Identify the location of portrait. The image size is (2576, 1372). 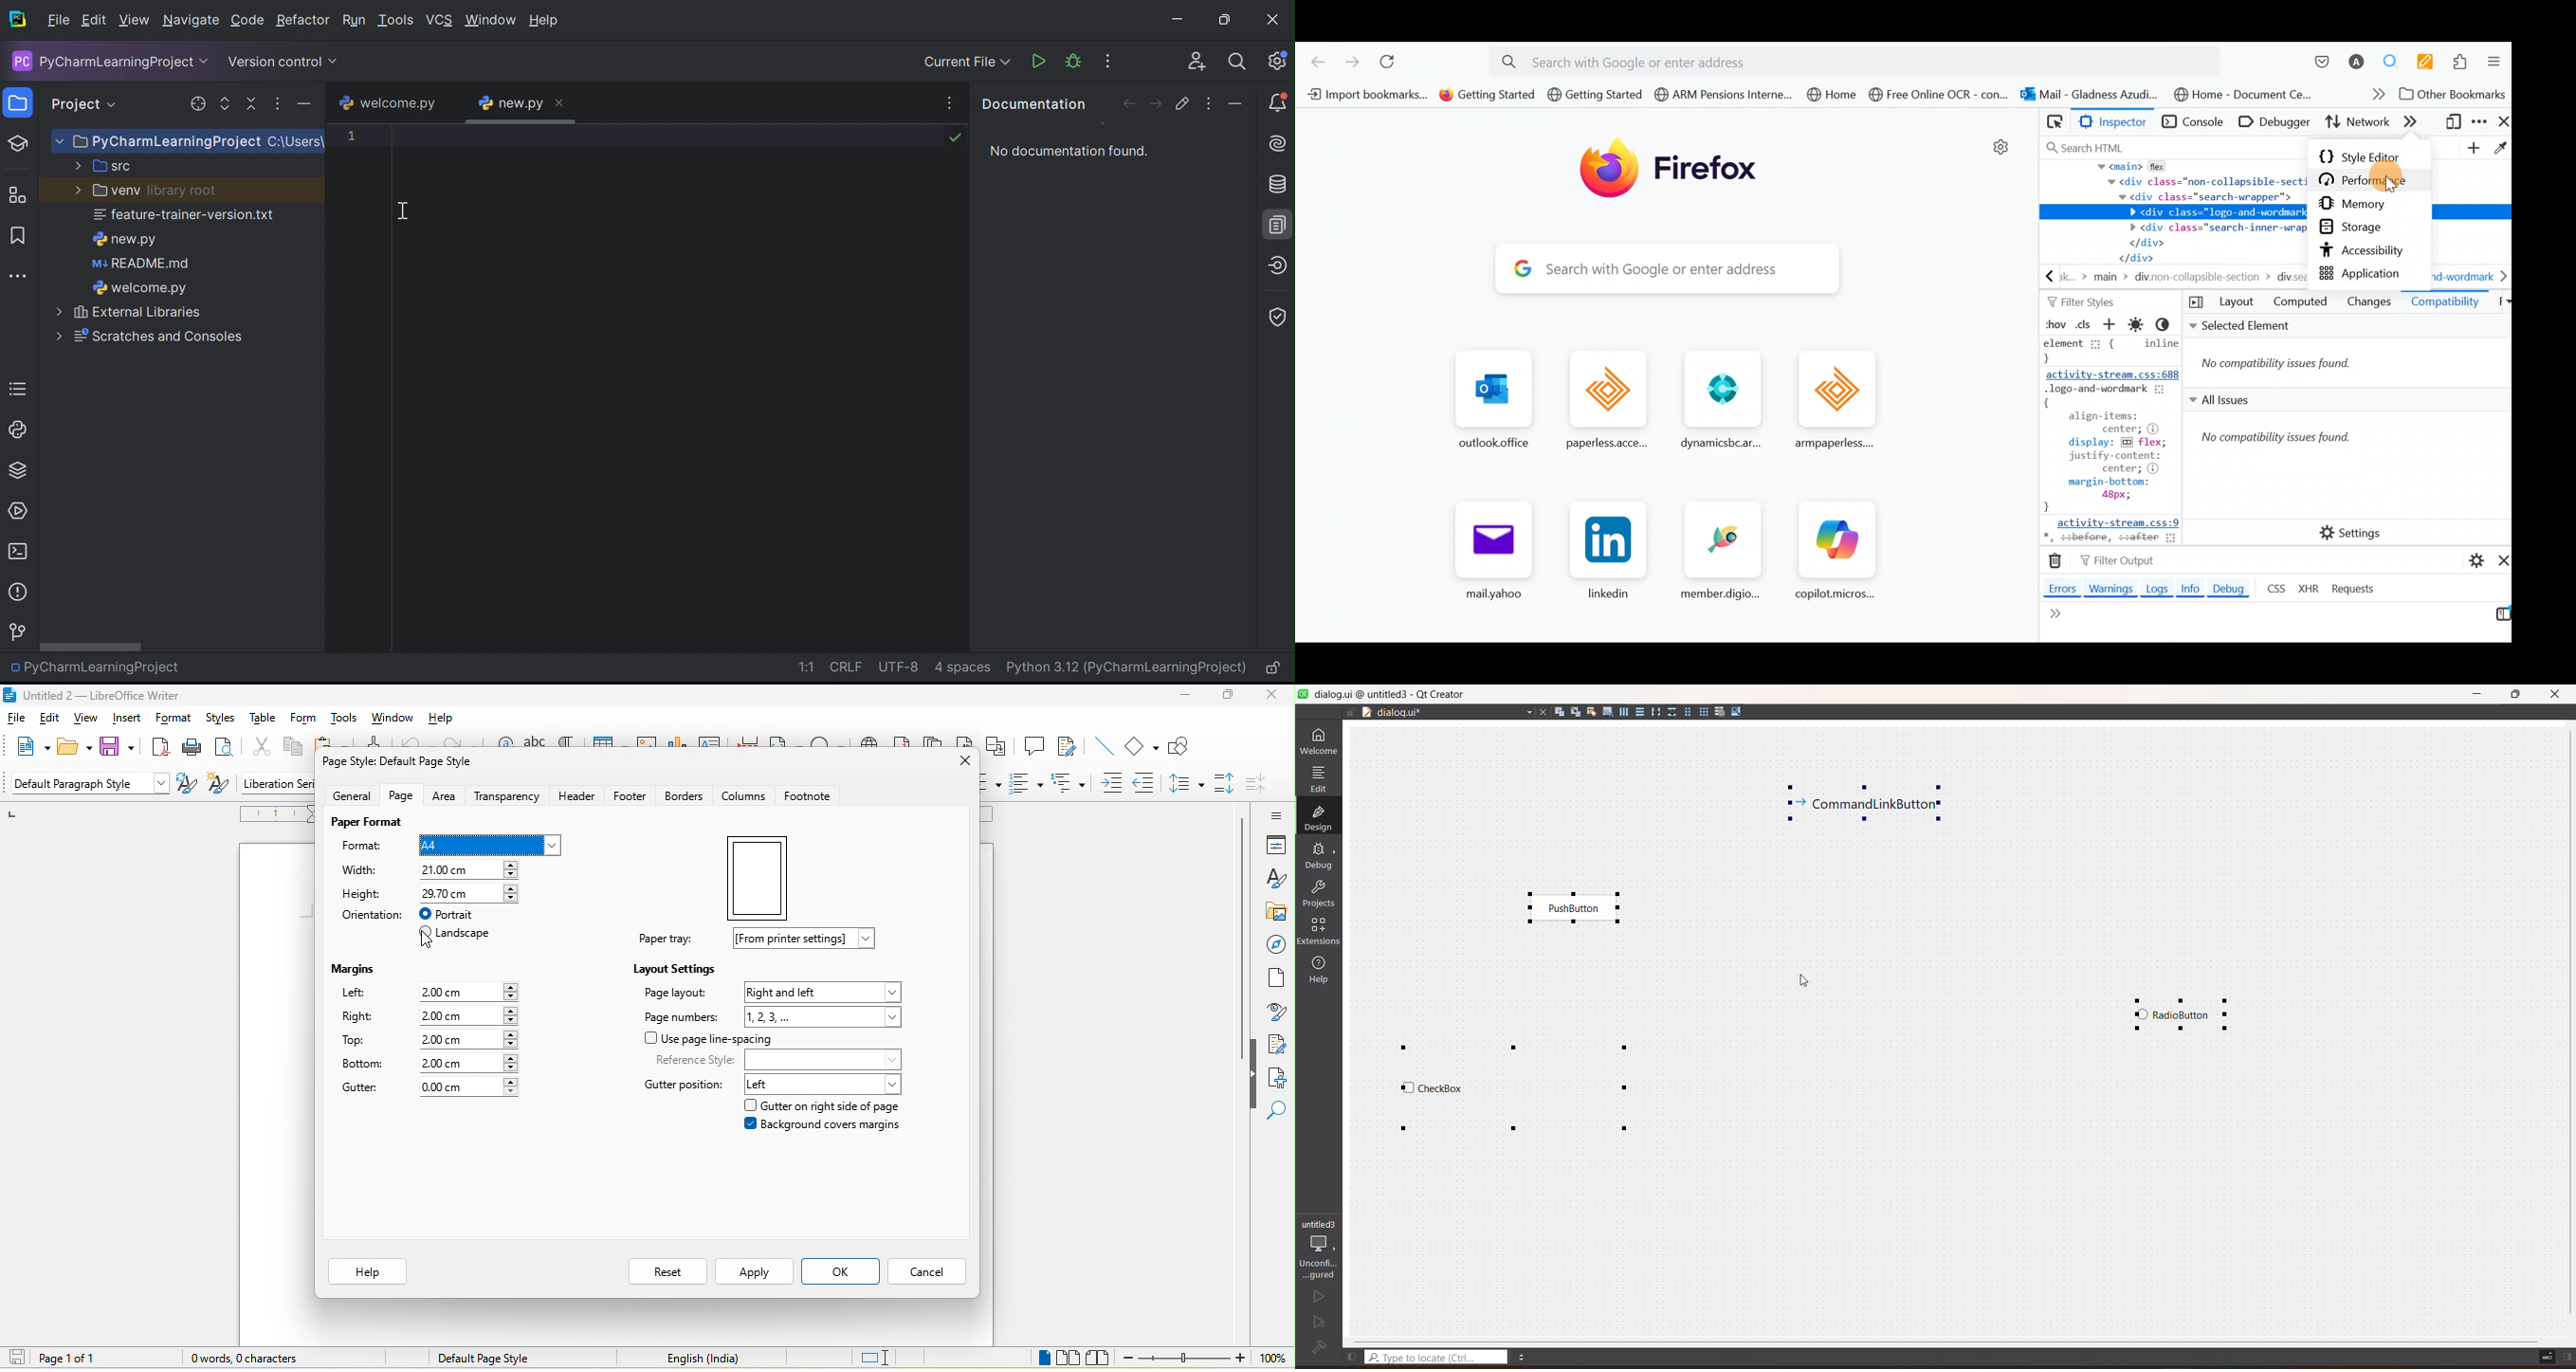
(456, 914).